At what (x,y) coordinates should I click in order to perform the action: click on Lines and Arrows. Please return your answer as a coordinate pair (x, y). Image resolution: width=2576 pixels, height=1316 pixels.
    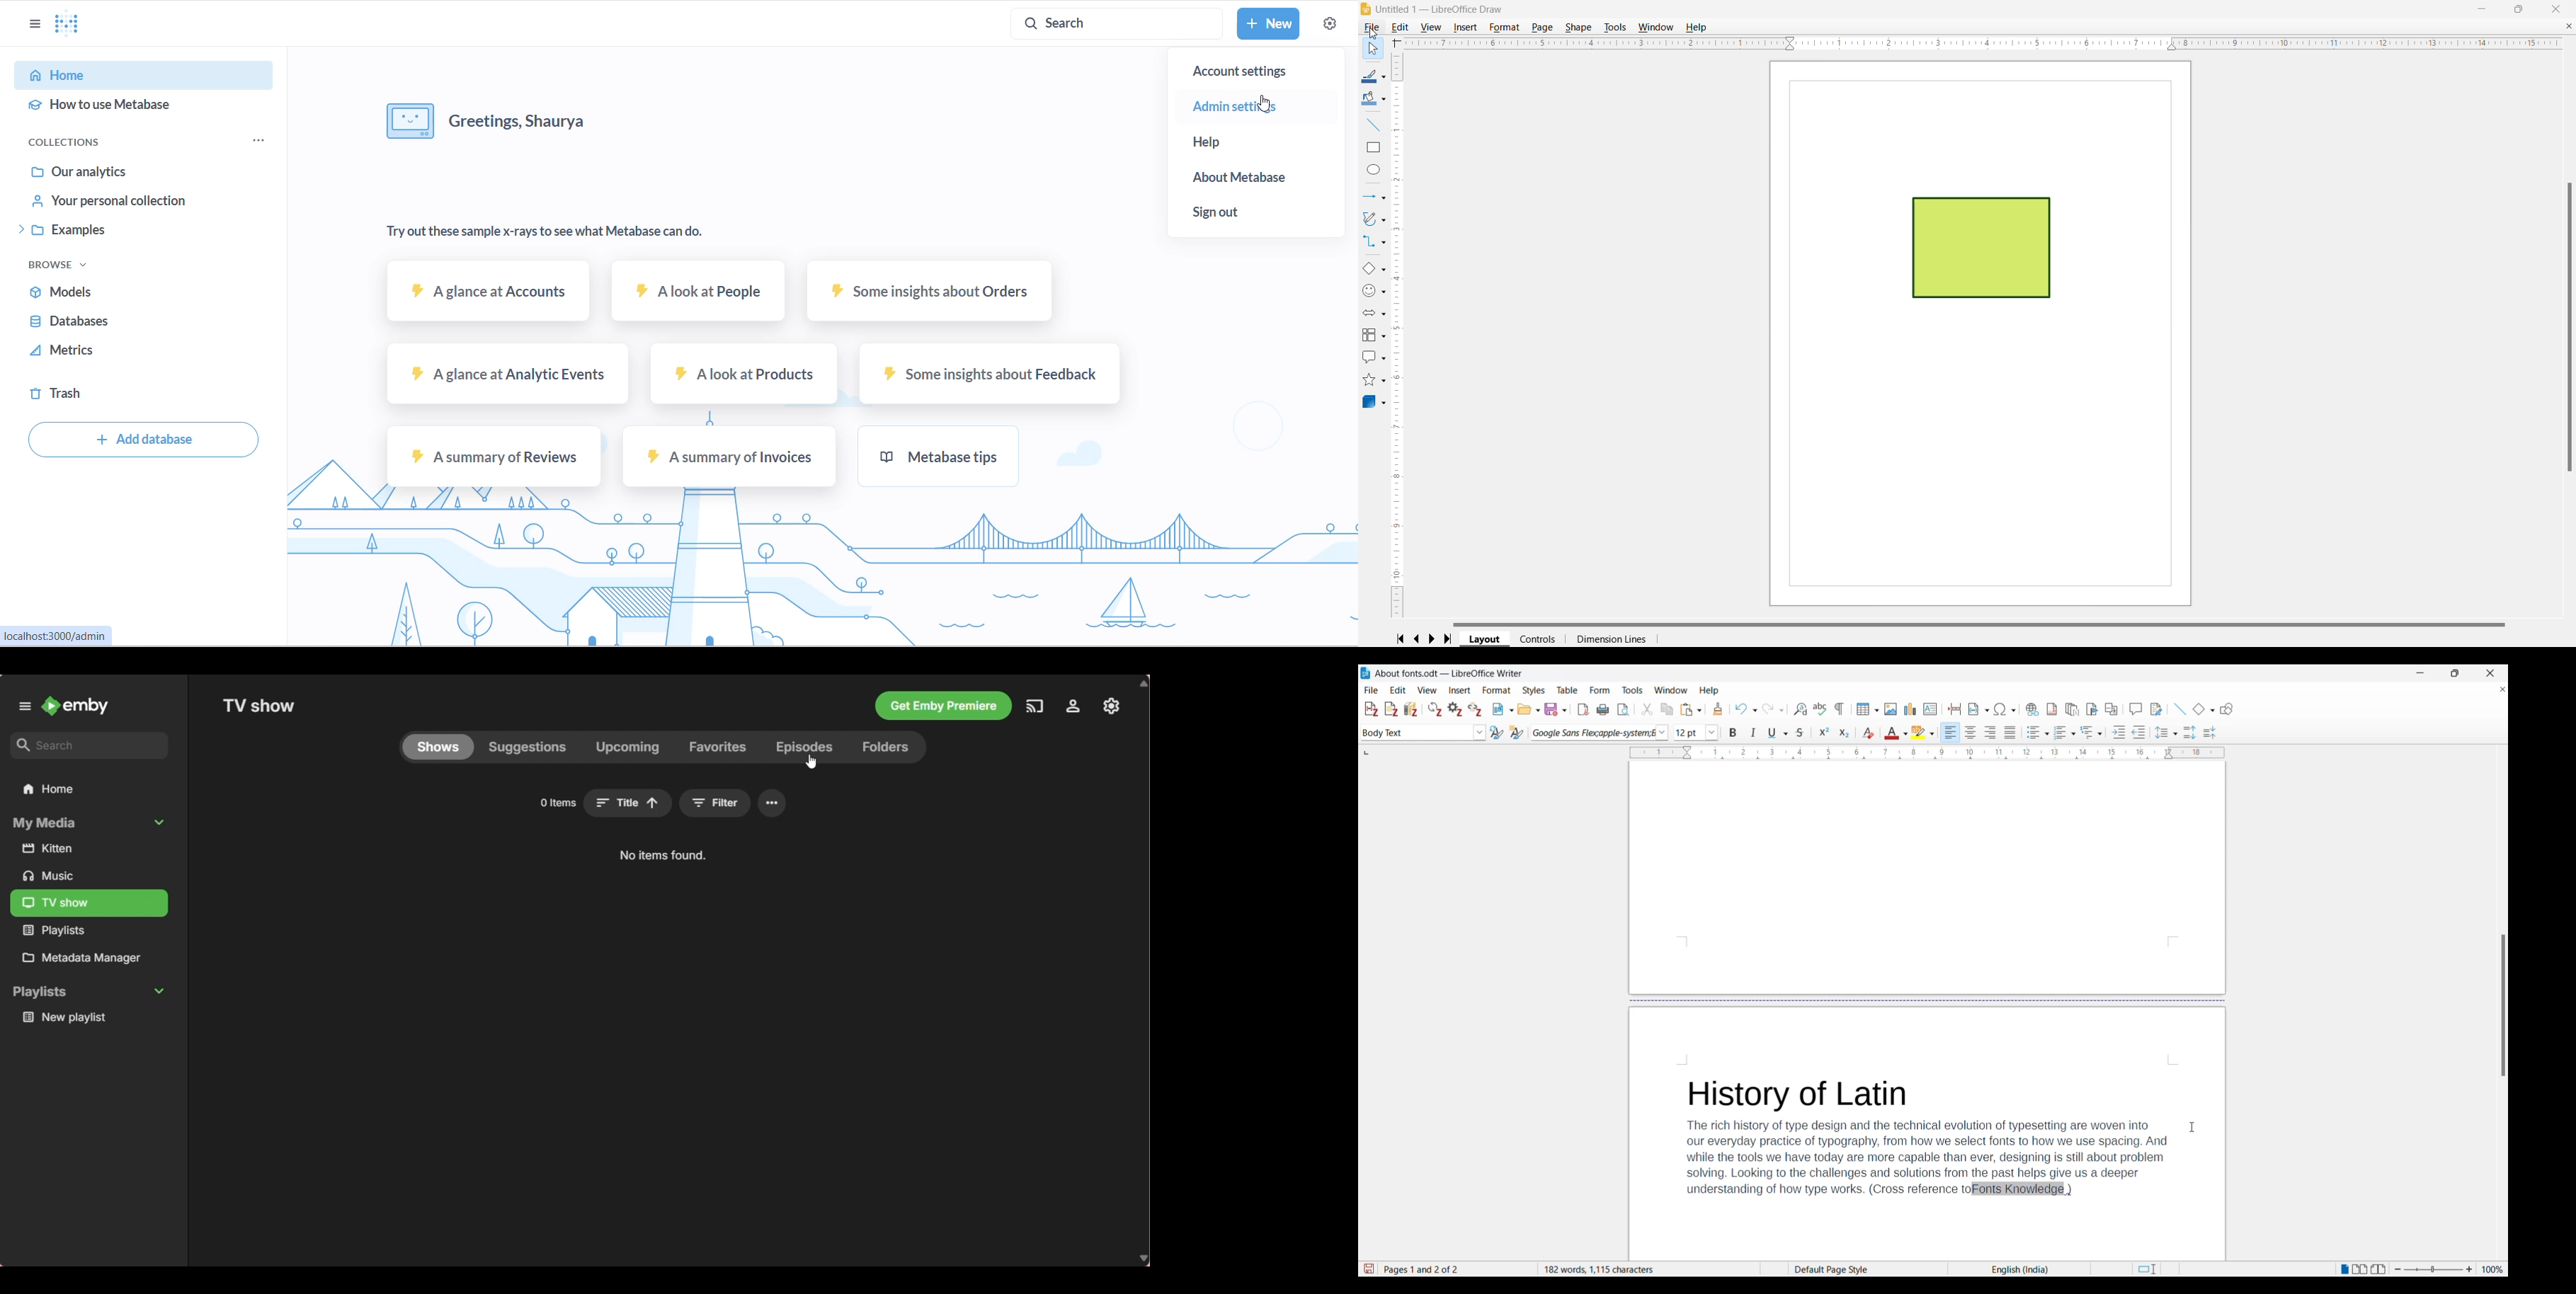
    Looking at the image, I should click on (1373, 197).